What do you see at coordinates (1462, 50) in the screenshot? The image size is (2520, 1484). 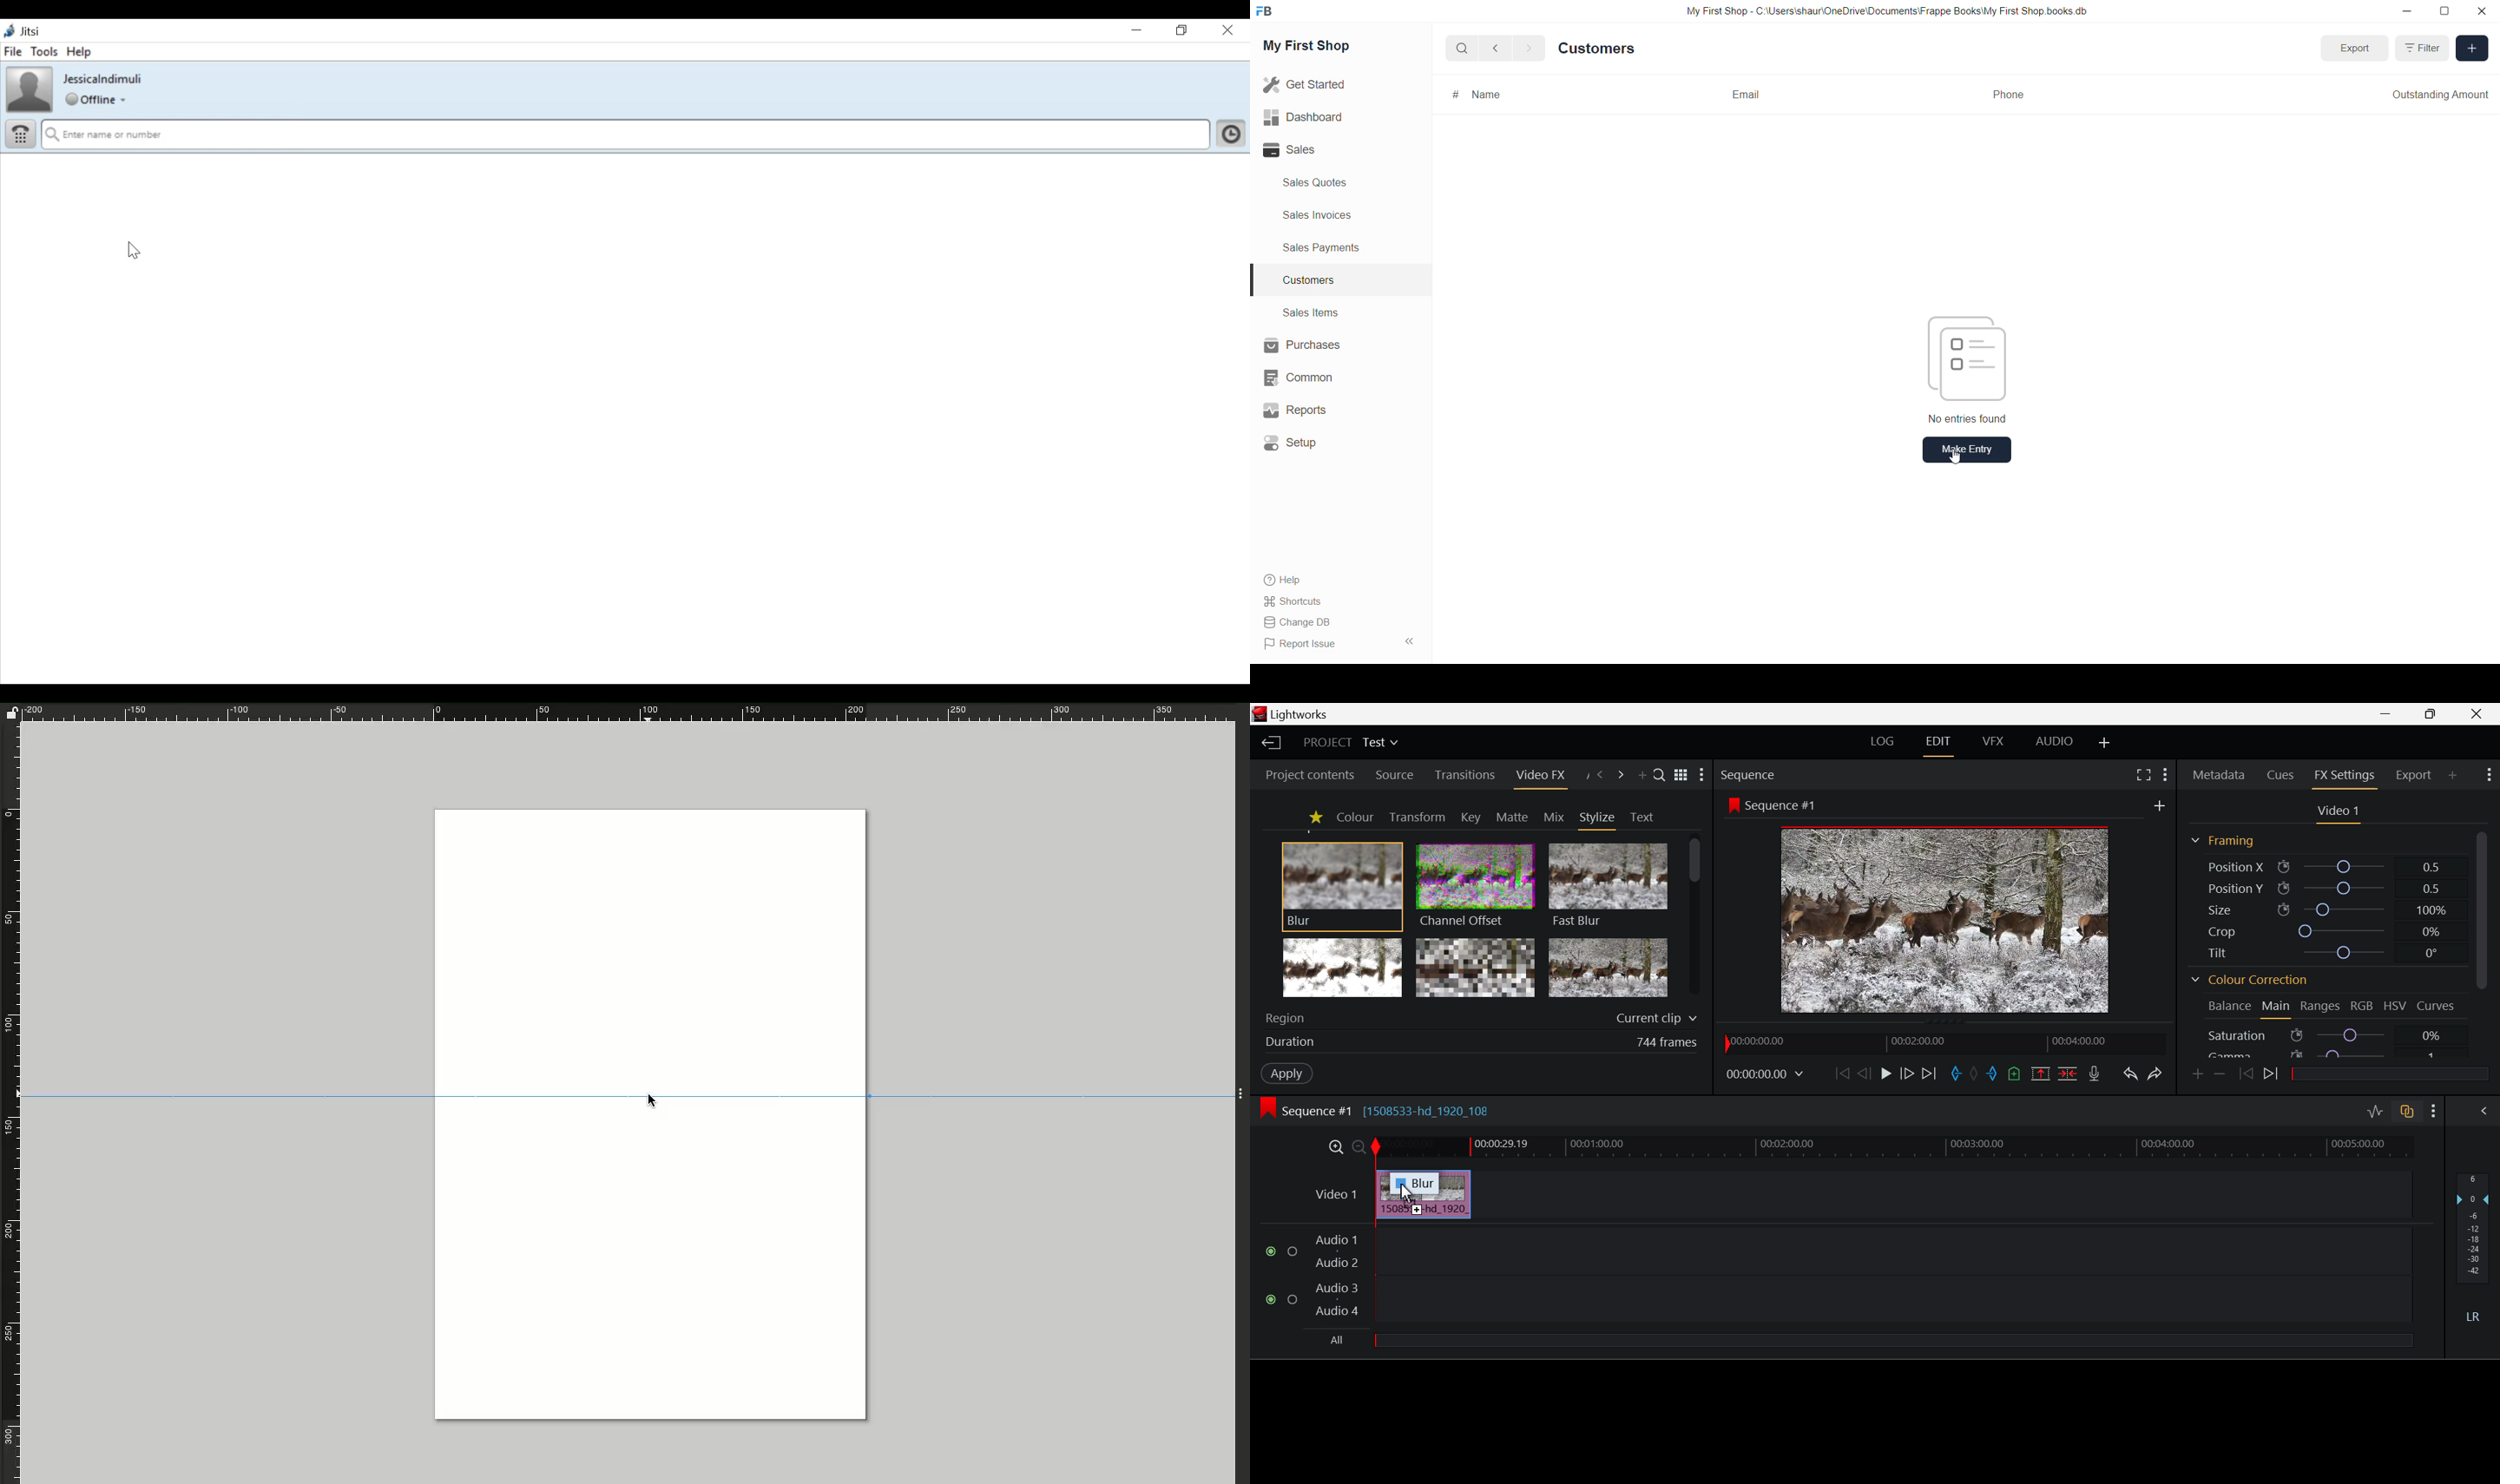 I see `Search` at bounding box center [1462, 50].